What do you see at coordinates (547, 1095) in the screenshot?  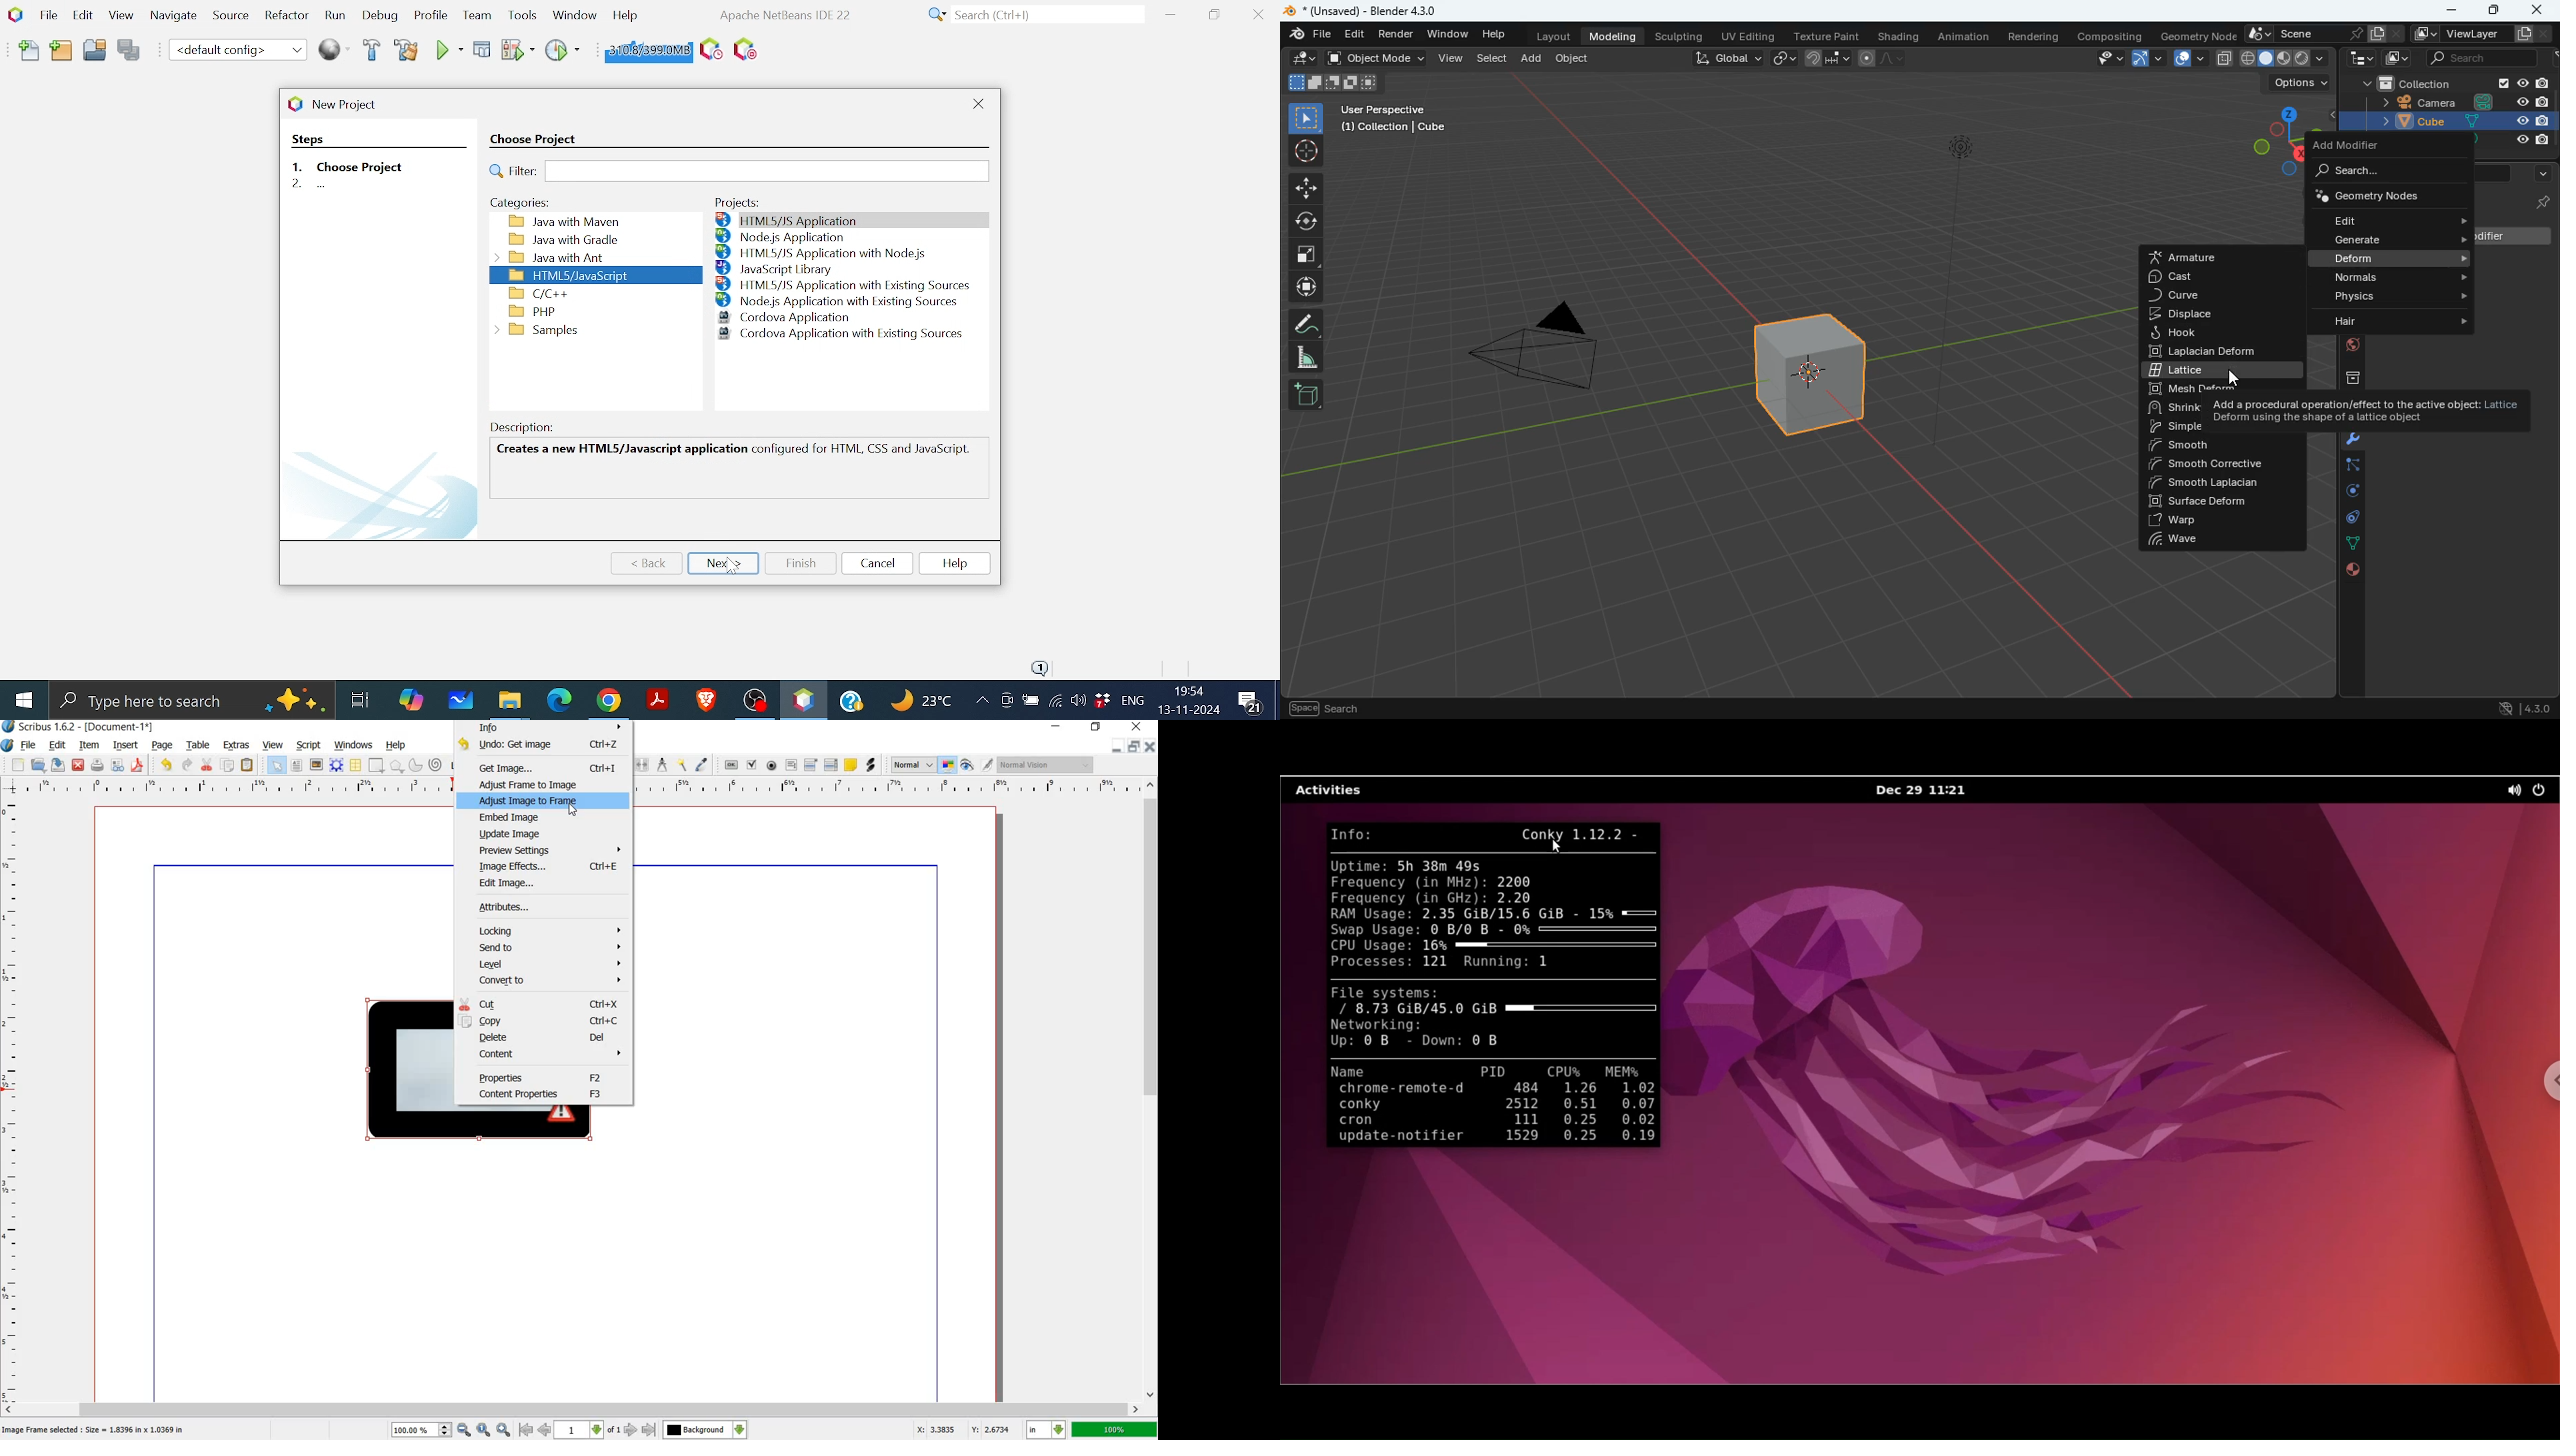 I see `content properties` at bounding box center [547, 1095].